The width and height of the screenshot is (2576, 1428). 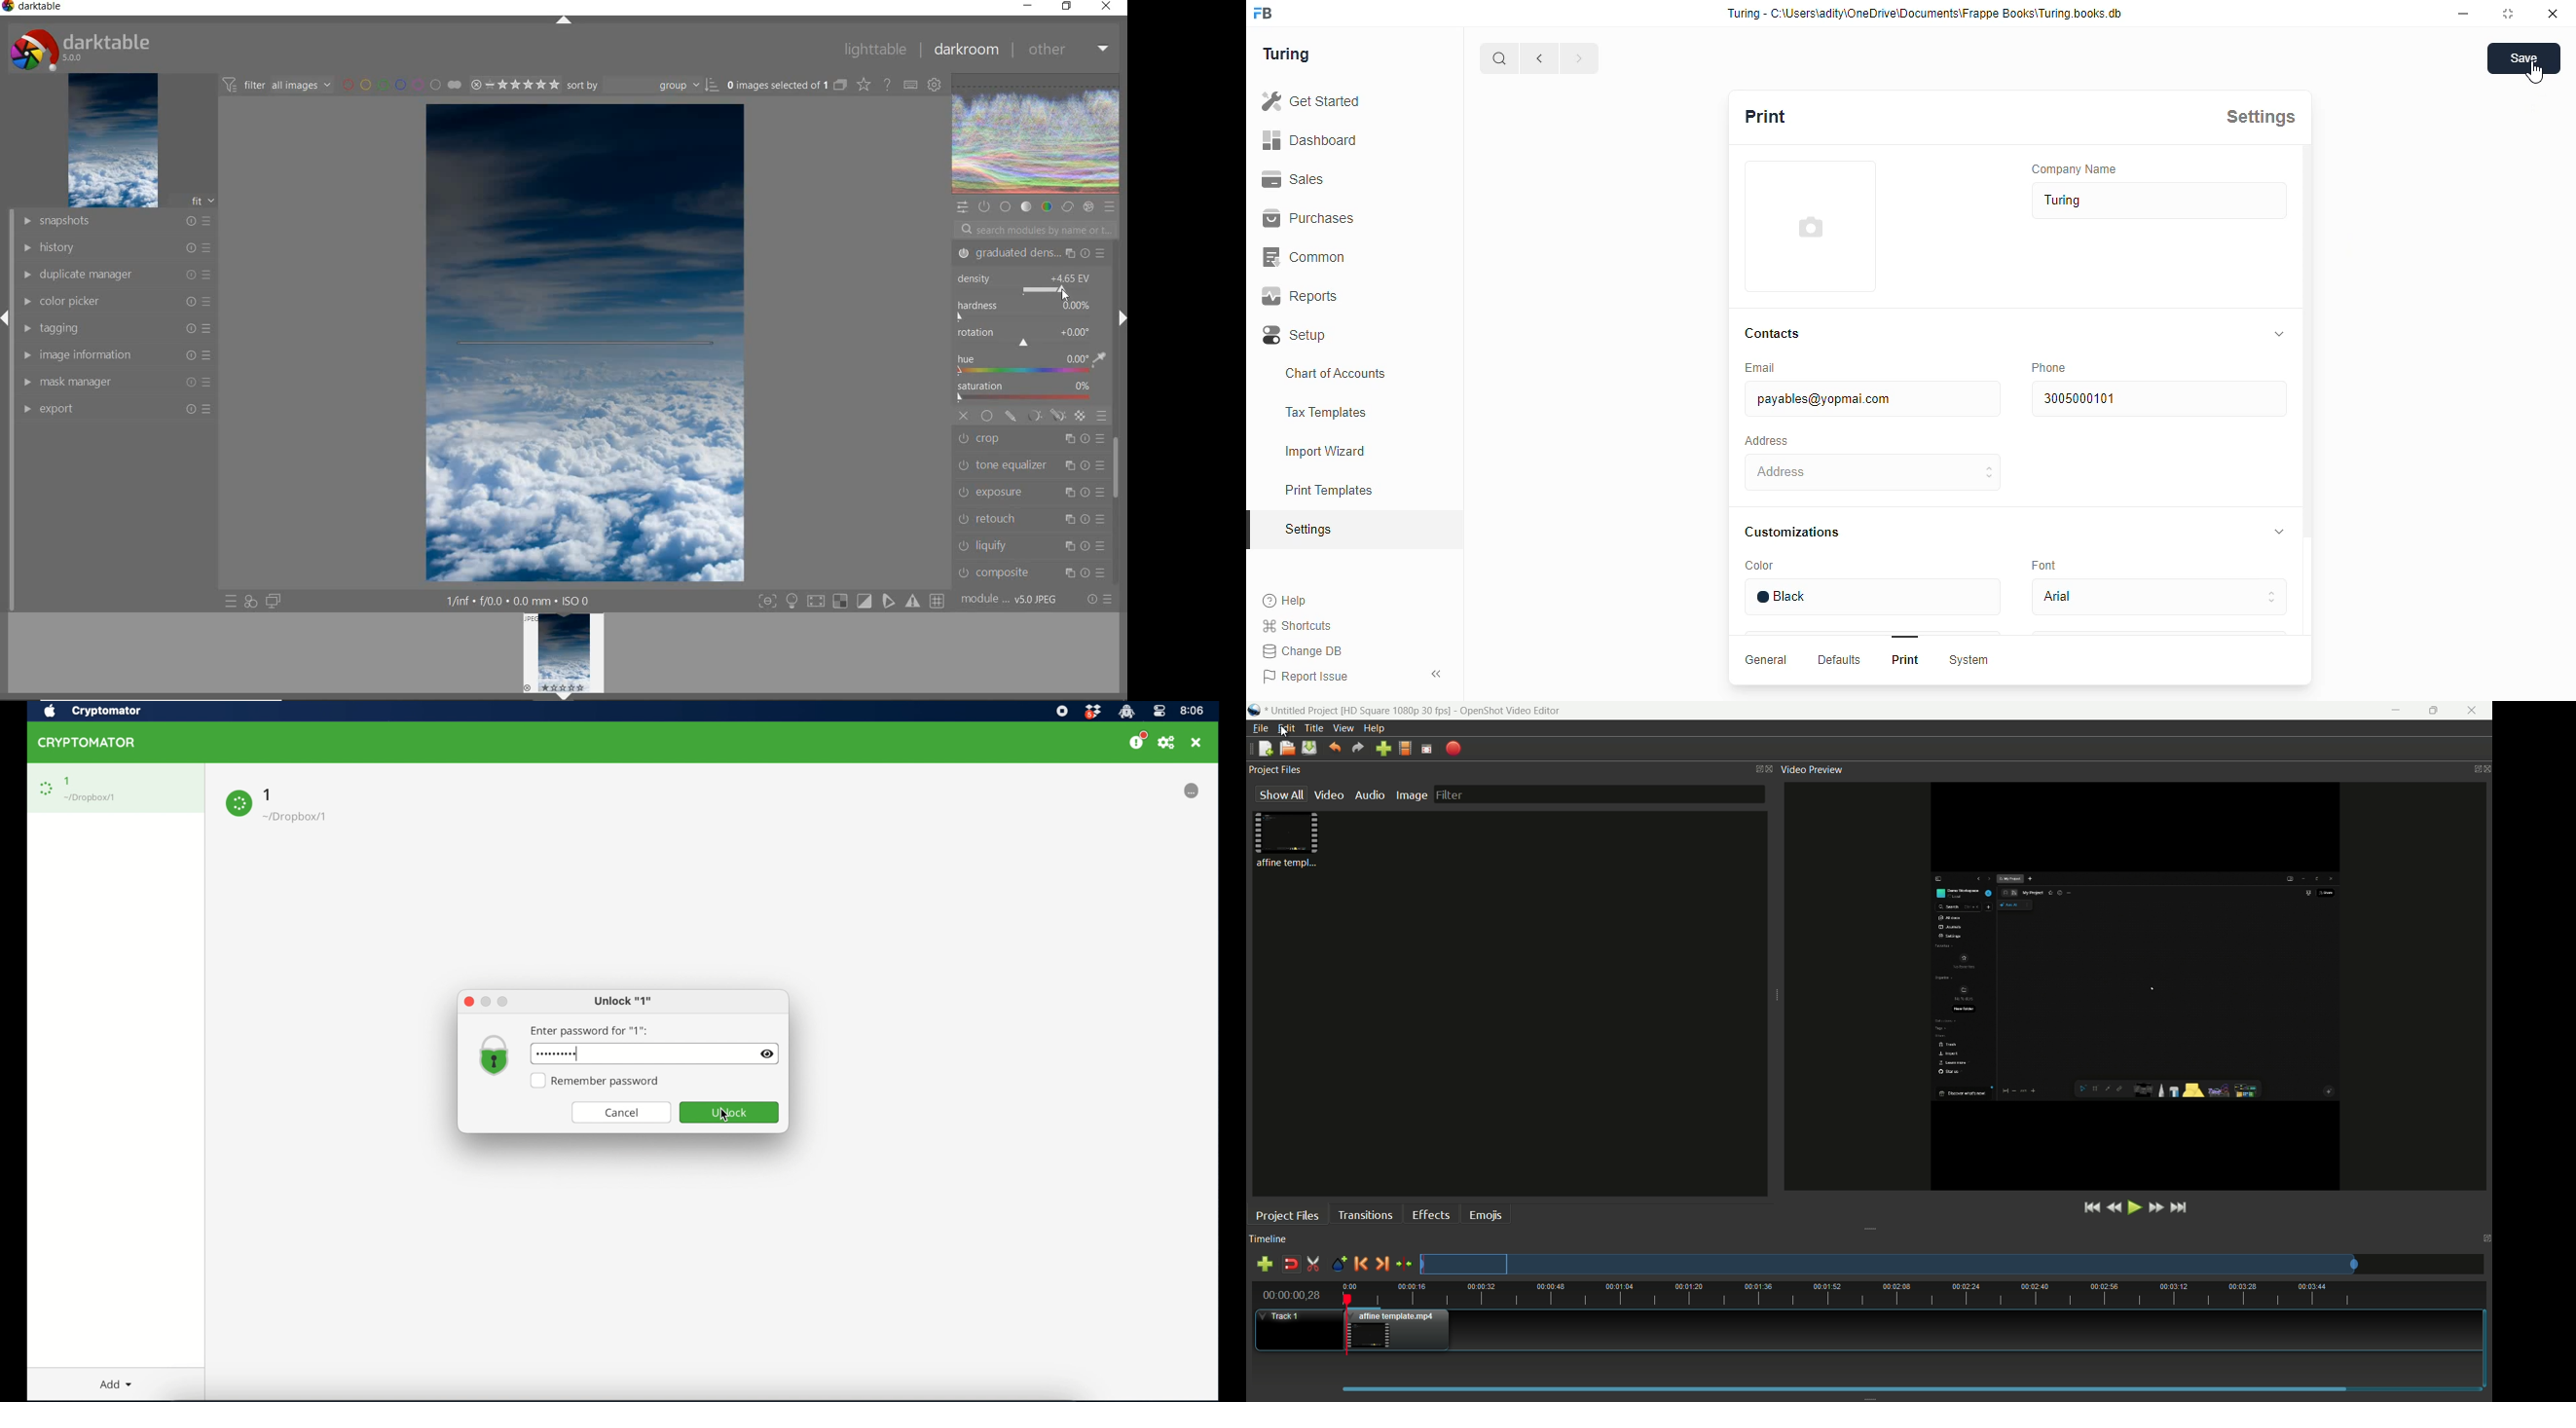 What do you see at coordinates (1121, 318) in the screenshot?
I see `Next` at bounding box center [1121, 318].